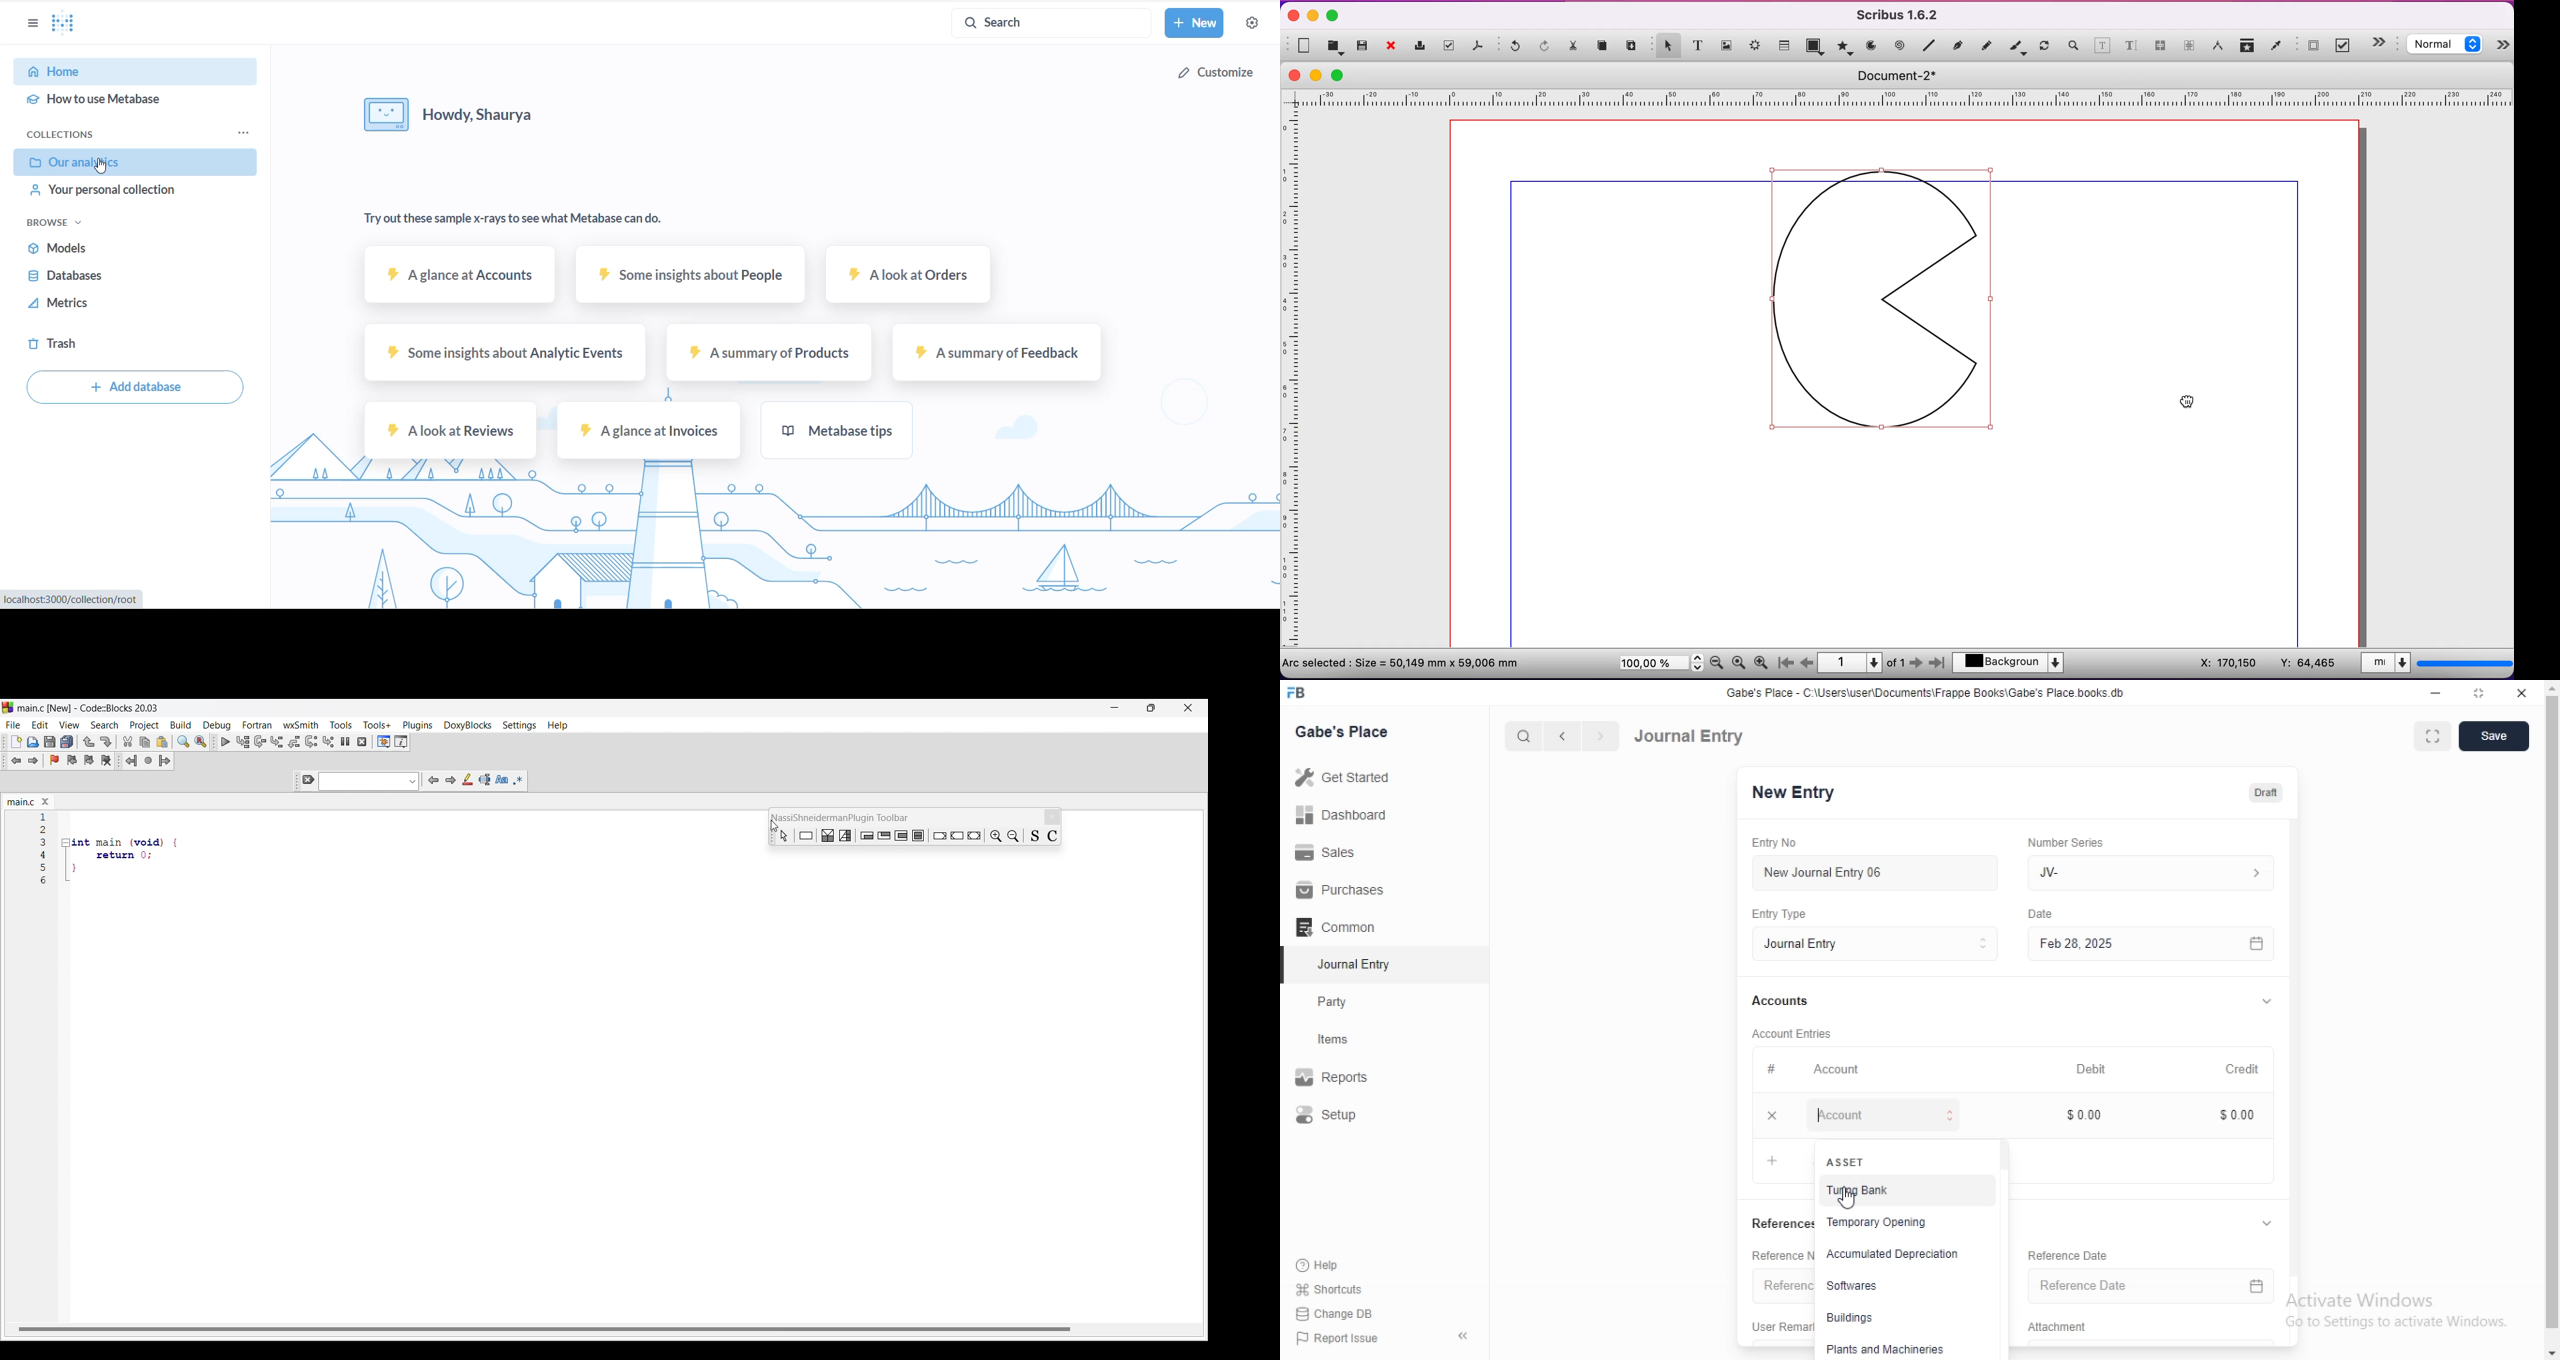 This screenshot has height=1372, width=2576. I want to click on Close tab, so click(45, 802).